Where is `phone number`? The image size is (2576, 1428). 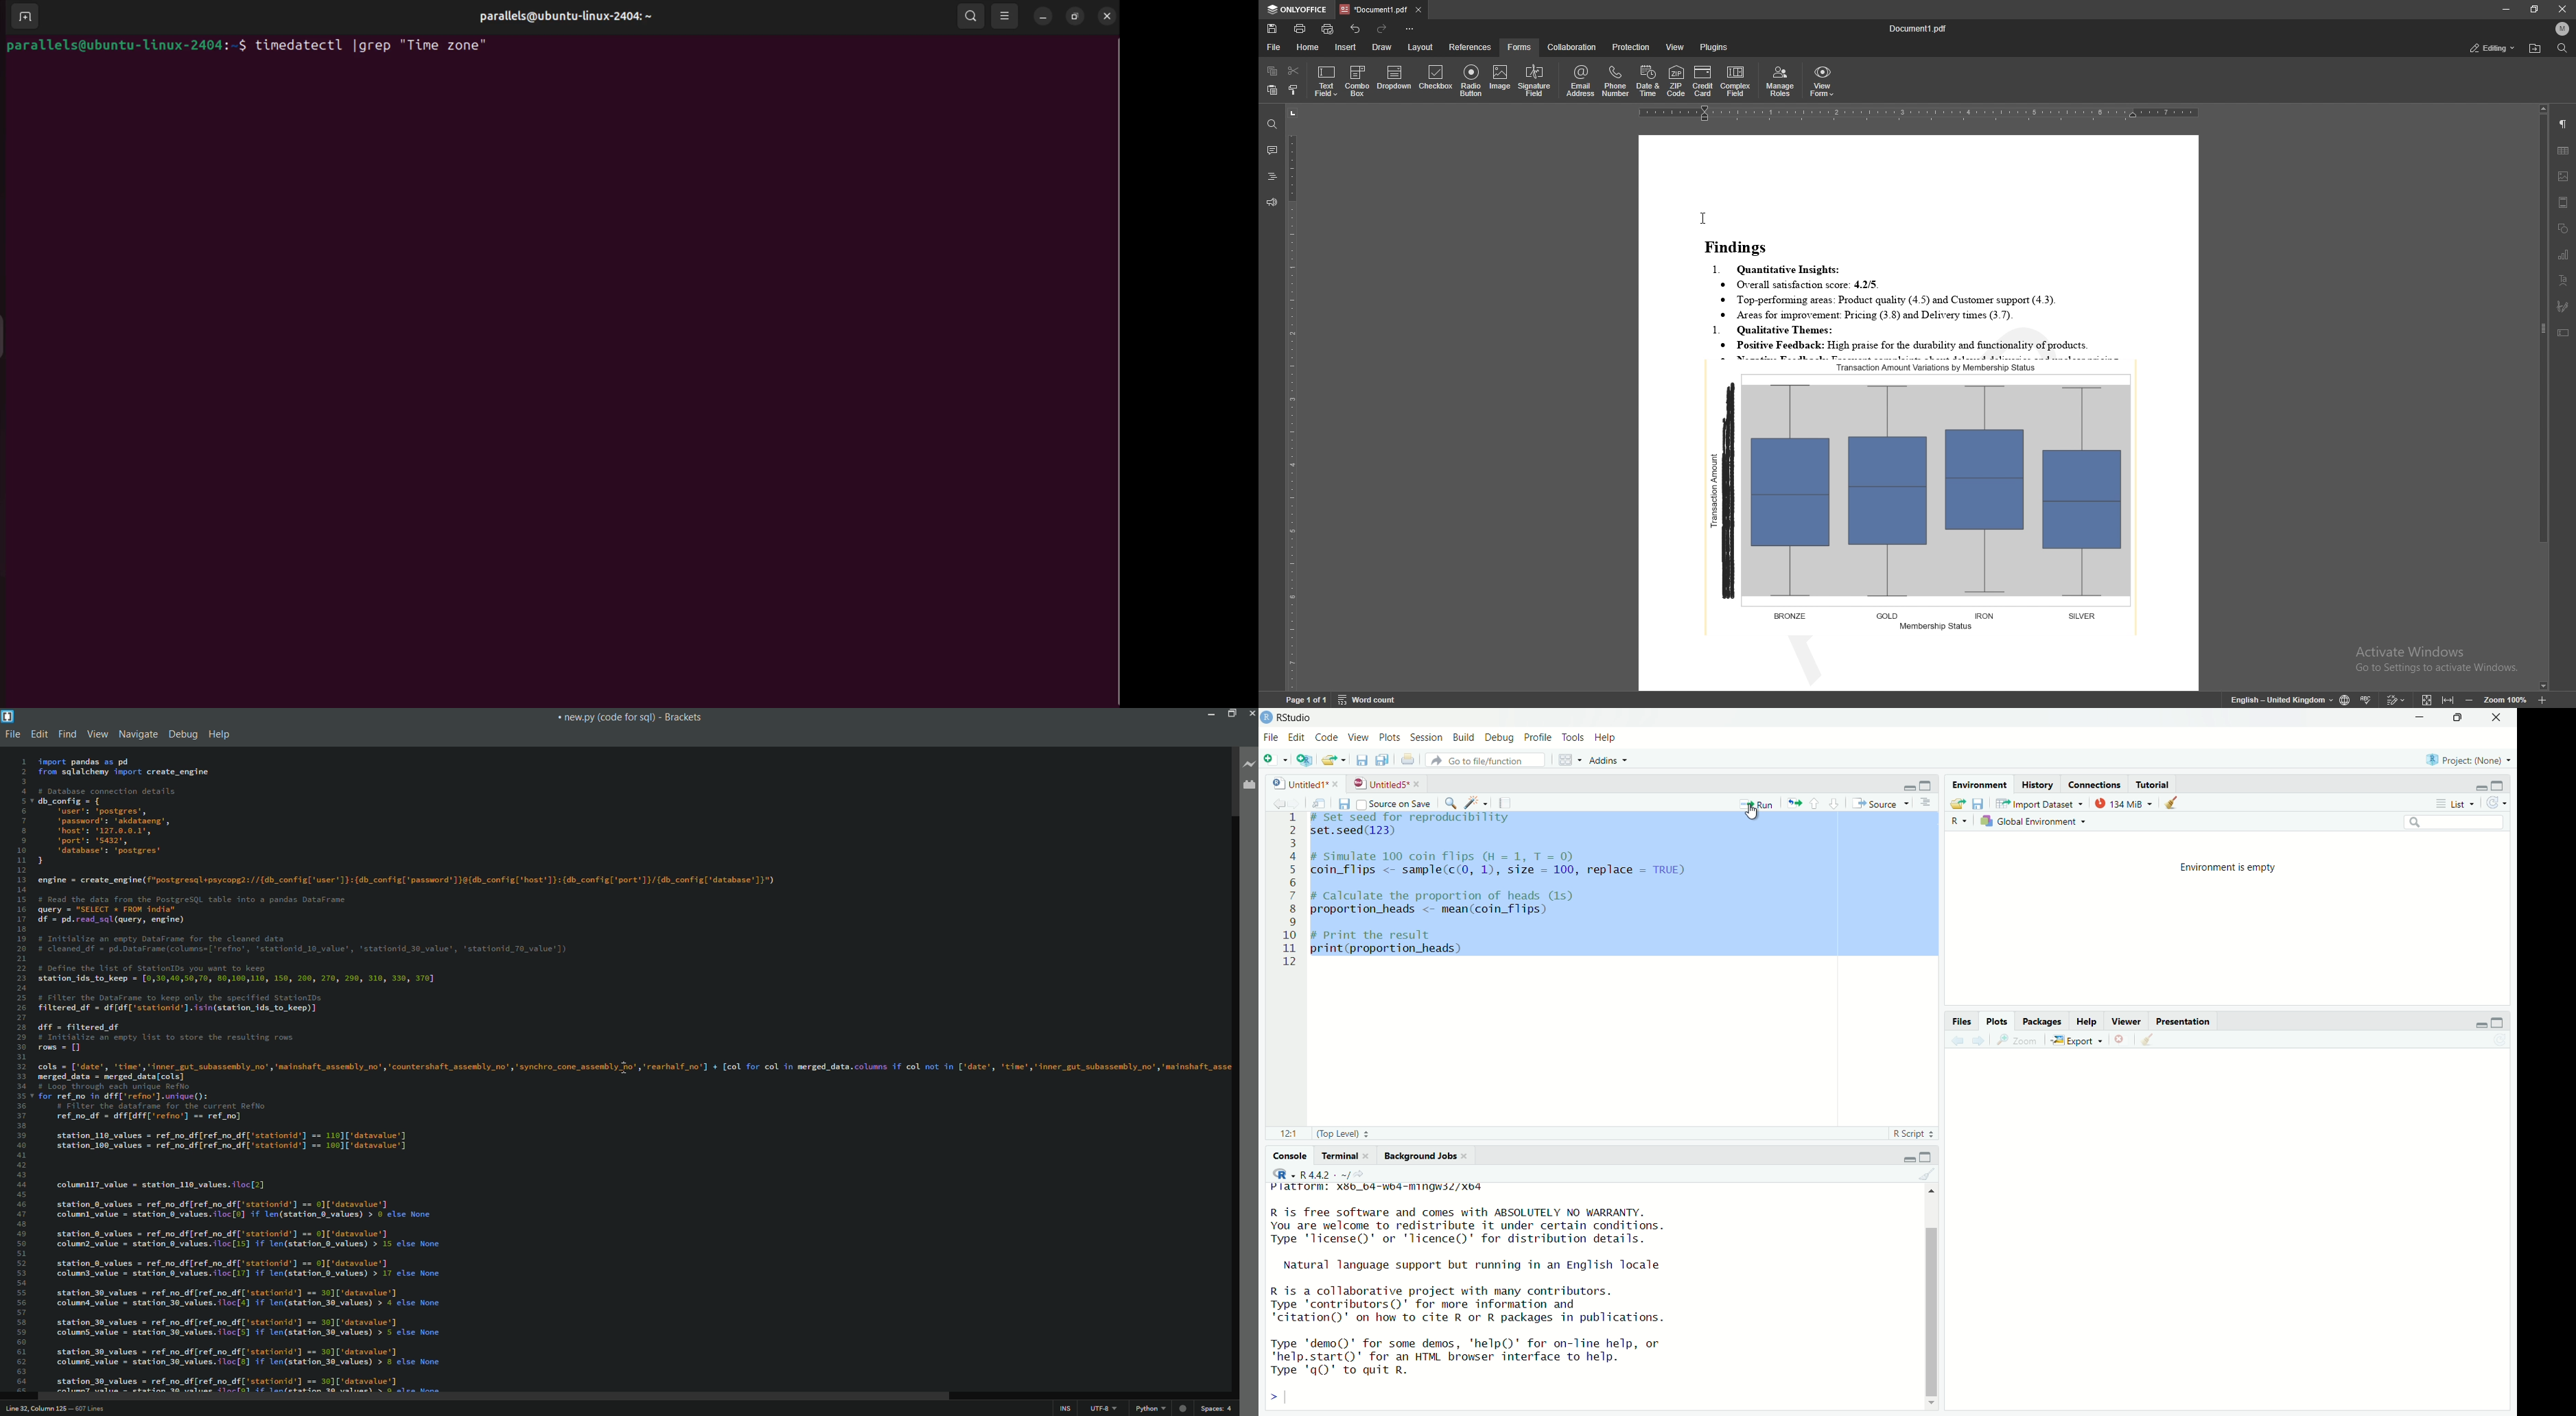
phone number is located at coordinates (1616, 81).